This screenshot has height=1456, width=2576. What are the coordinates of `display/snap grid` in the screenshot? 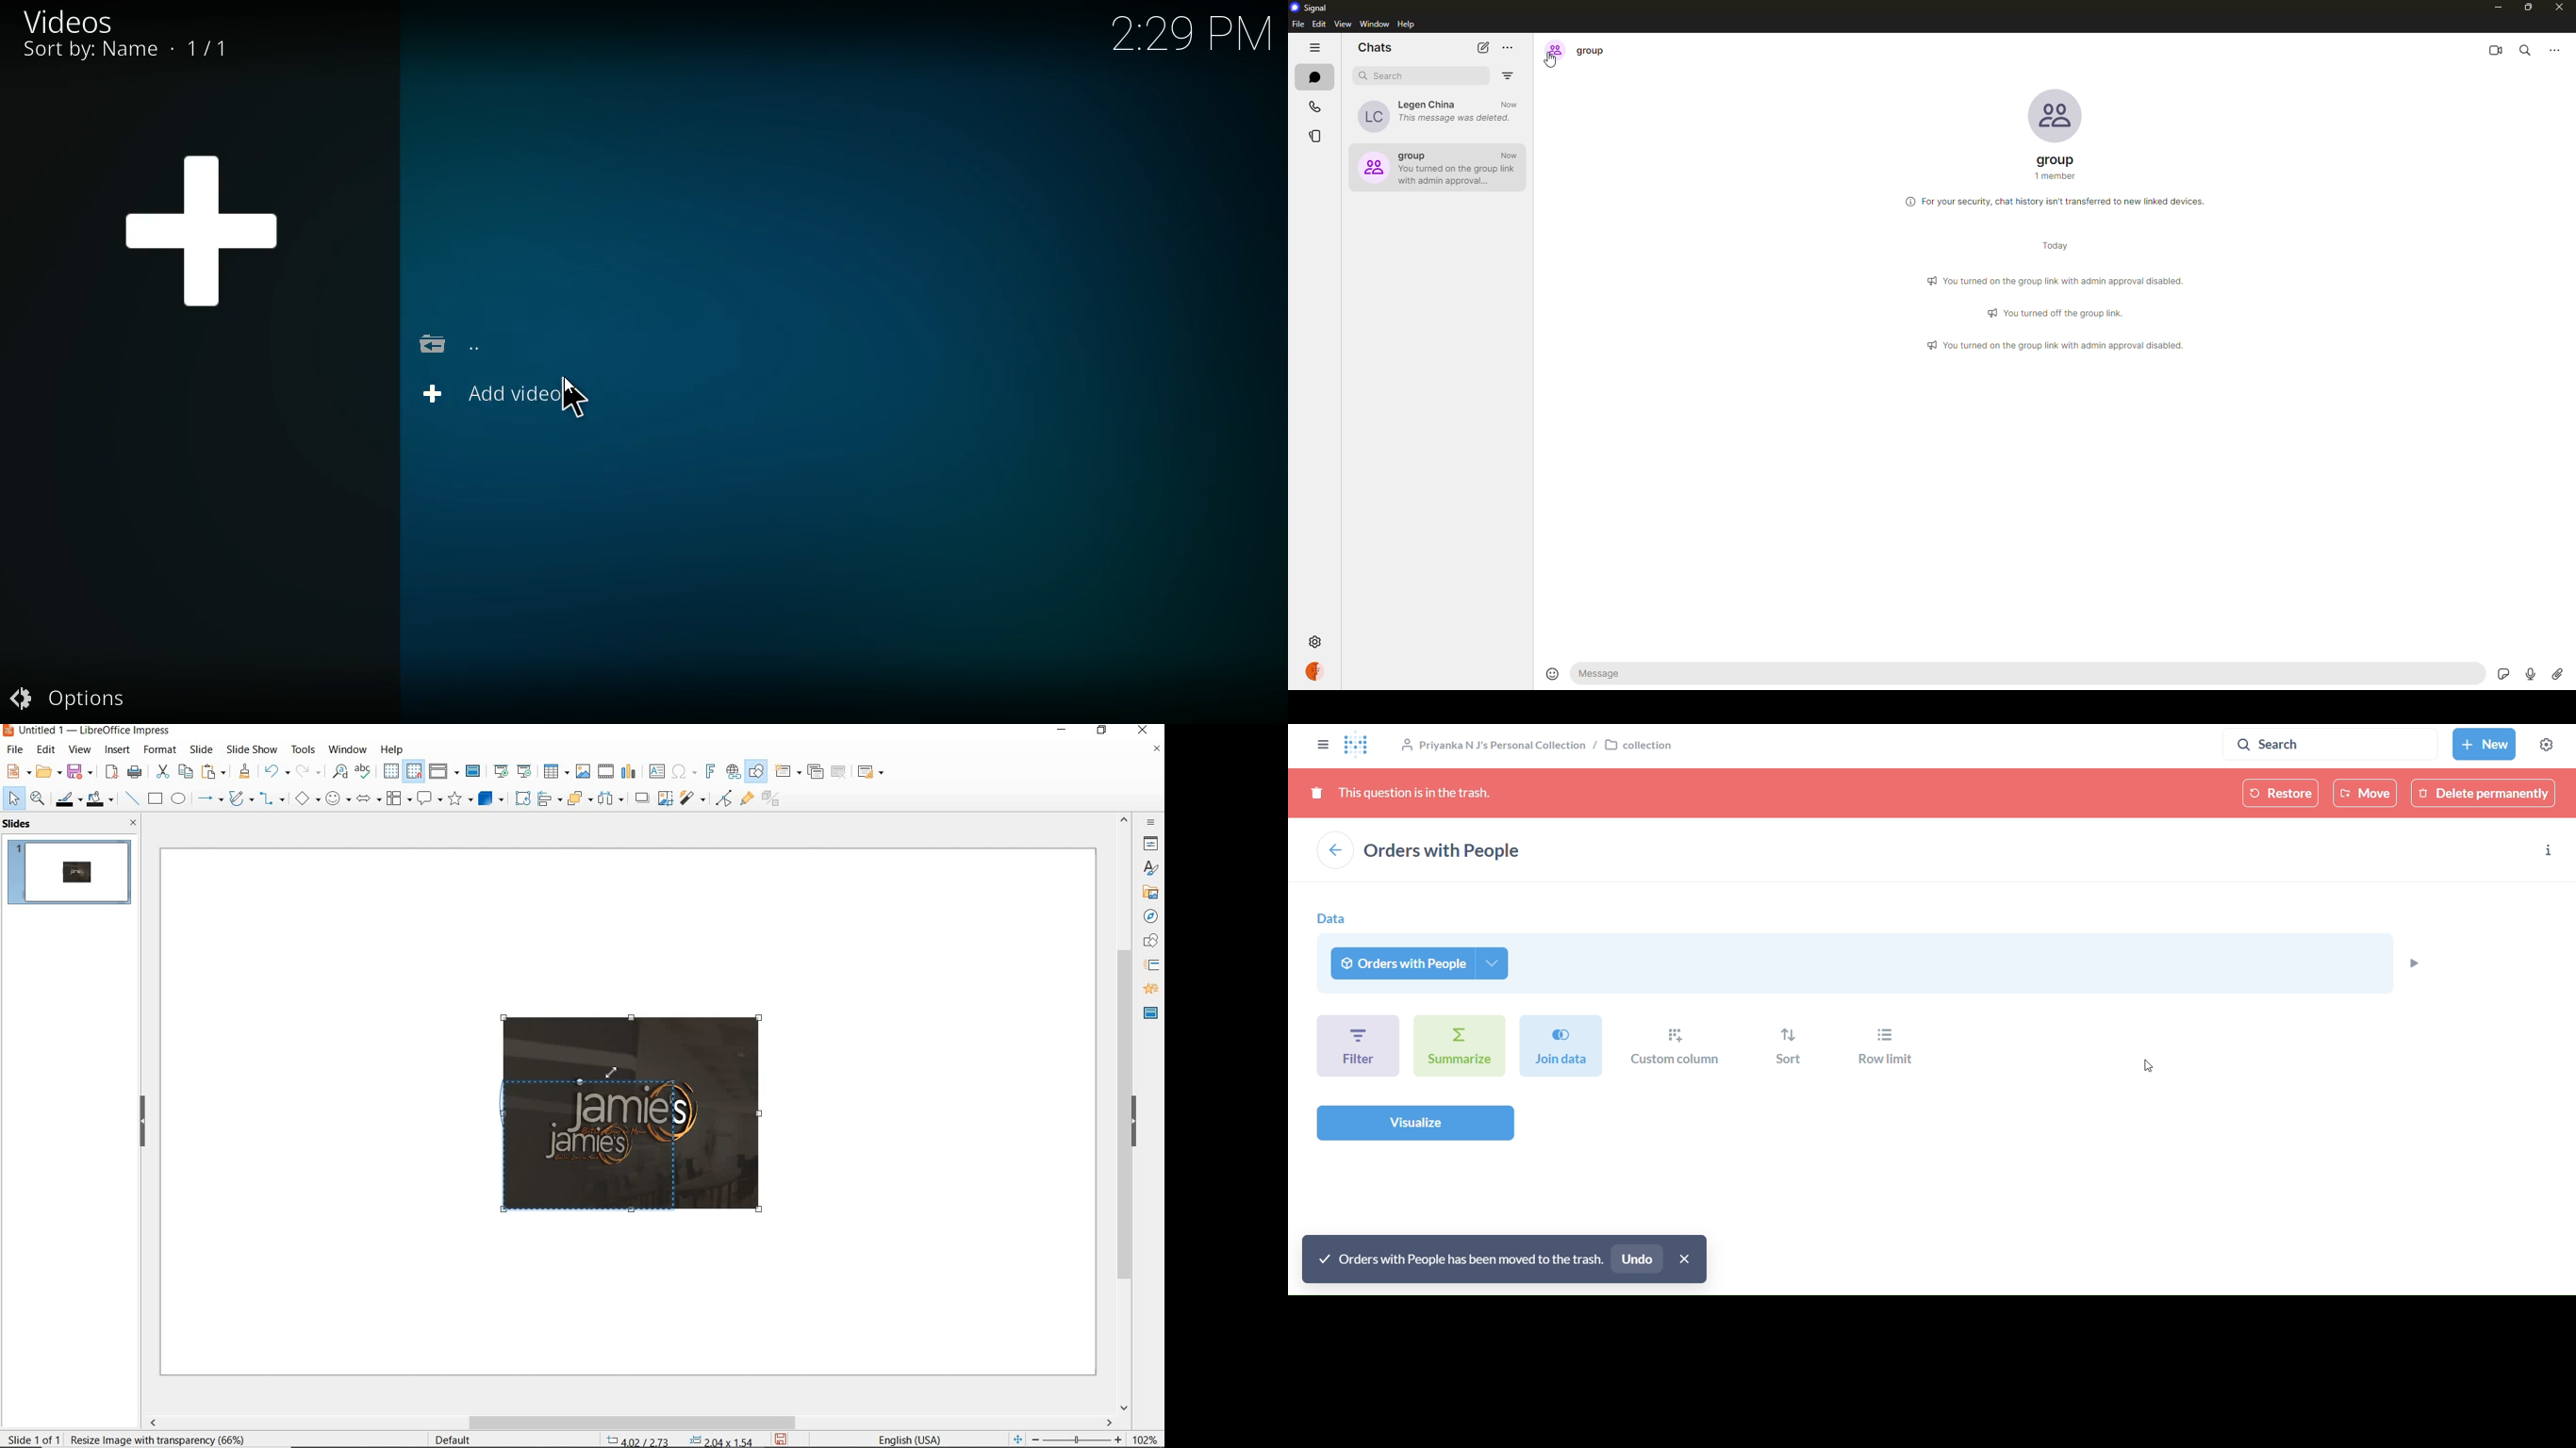 It's located at (402, 771).